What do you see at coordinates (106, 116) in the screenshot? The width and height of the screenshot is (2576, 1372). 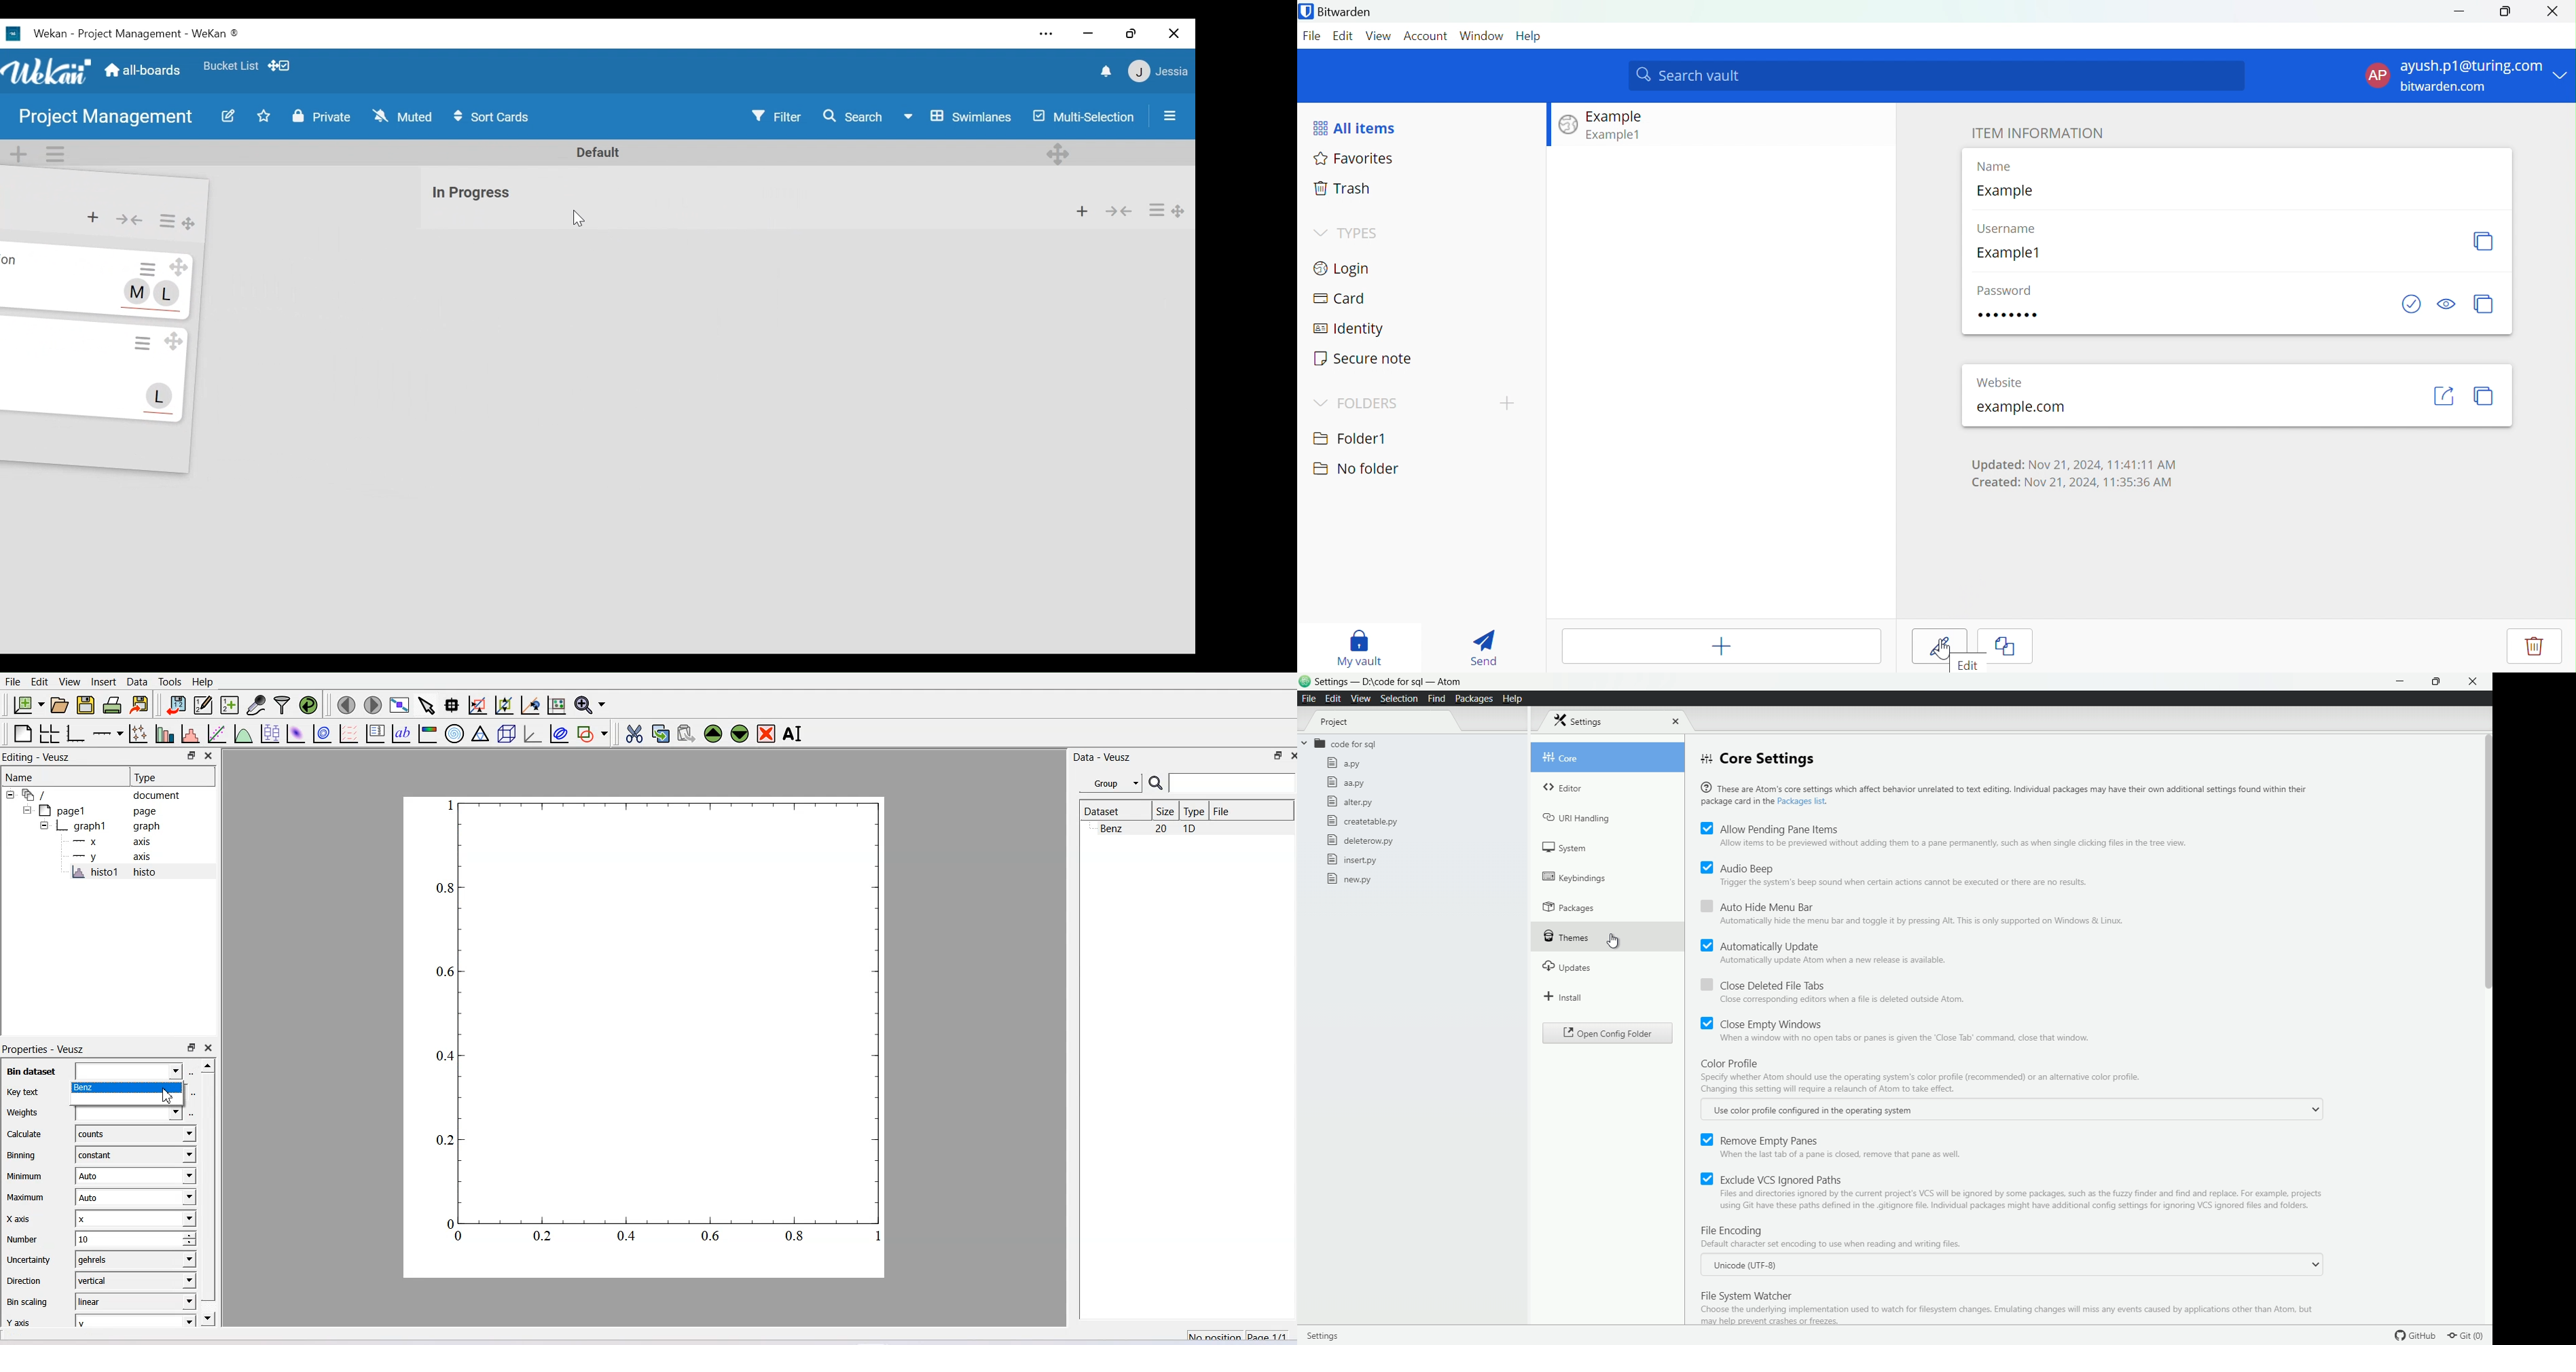 I see `Board Name` at bounding box center [106, 116].